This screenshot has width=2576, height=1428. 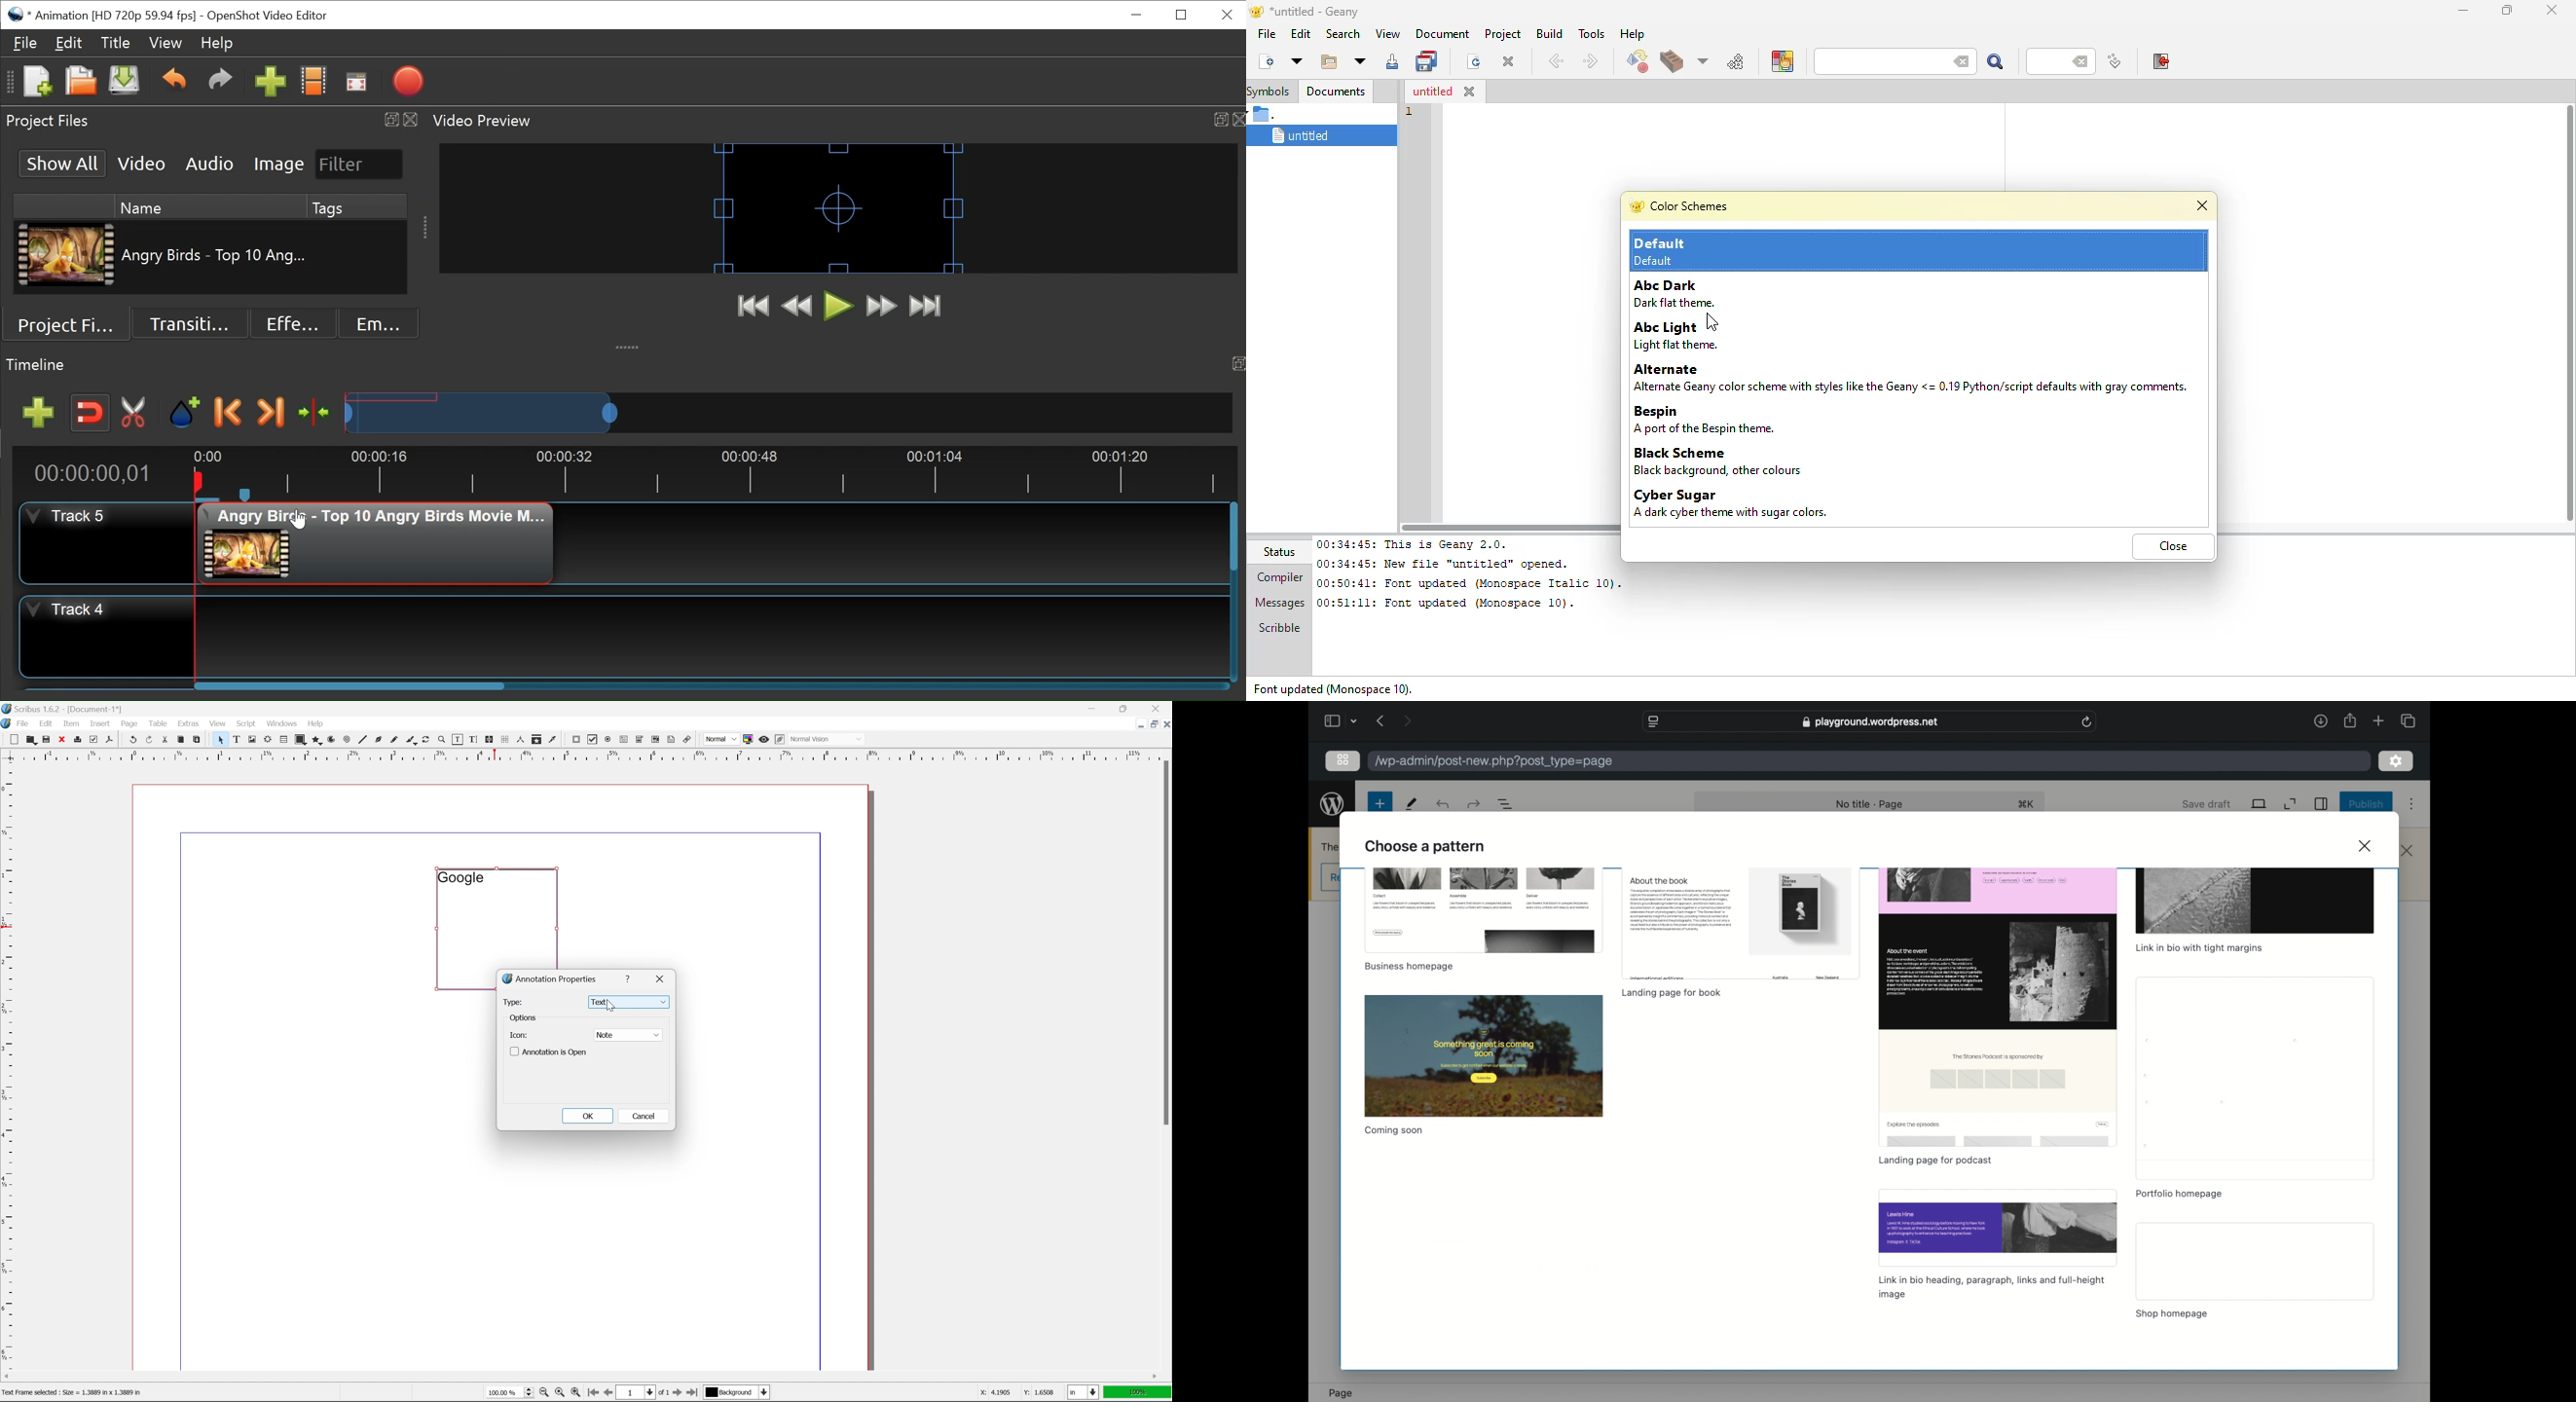 What do you see at coordinates (426, 740) in the screenshot?
I see `rotate item` at bounding box center [426, 740].